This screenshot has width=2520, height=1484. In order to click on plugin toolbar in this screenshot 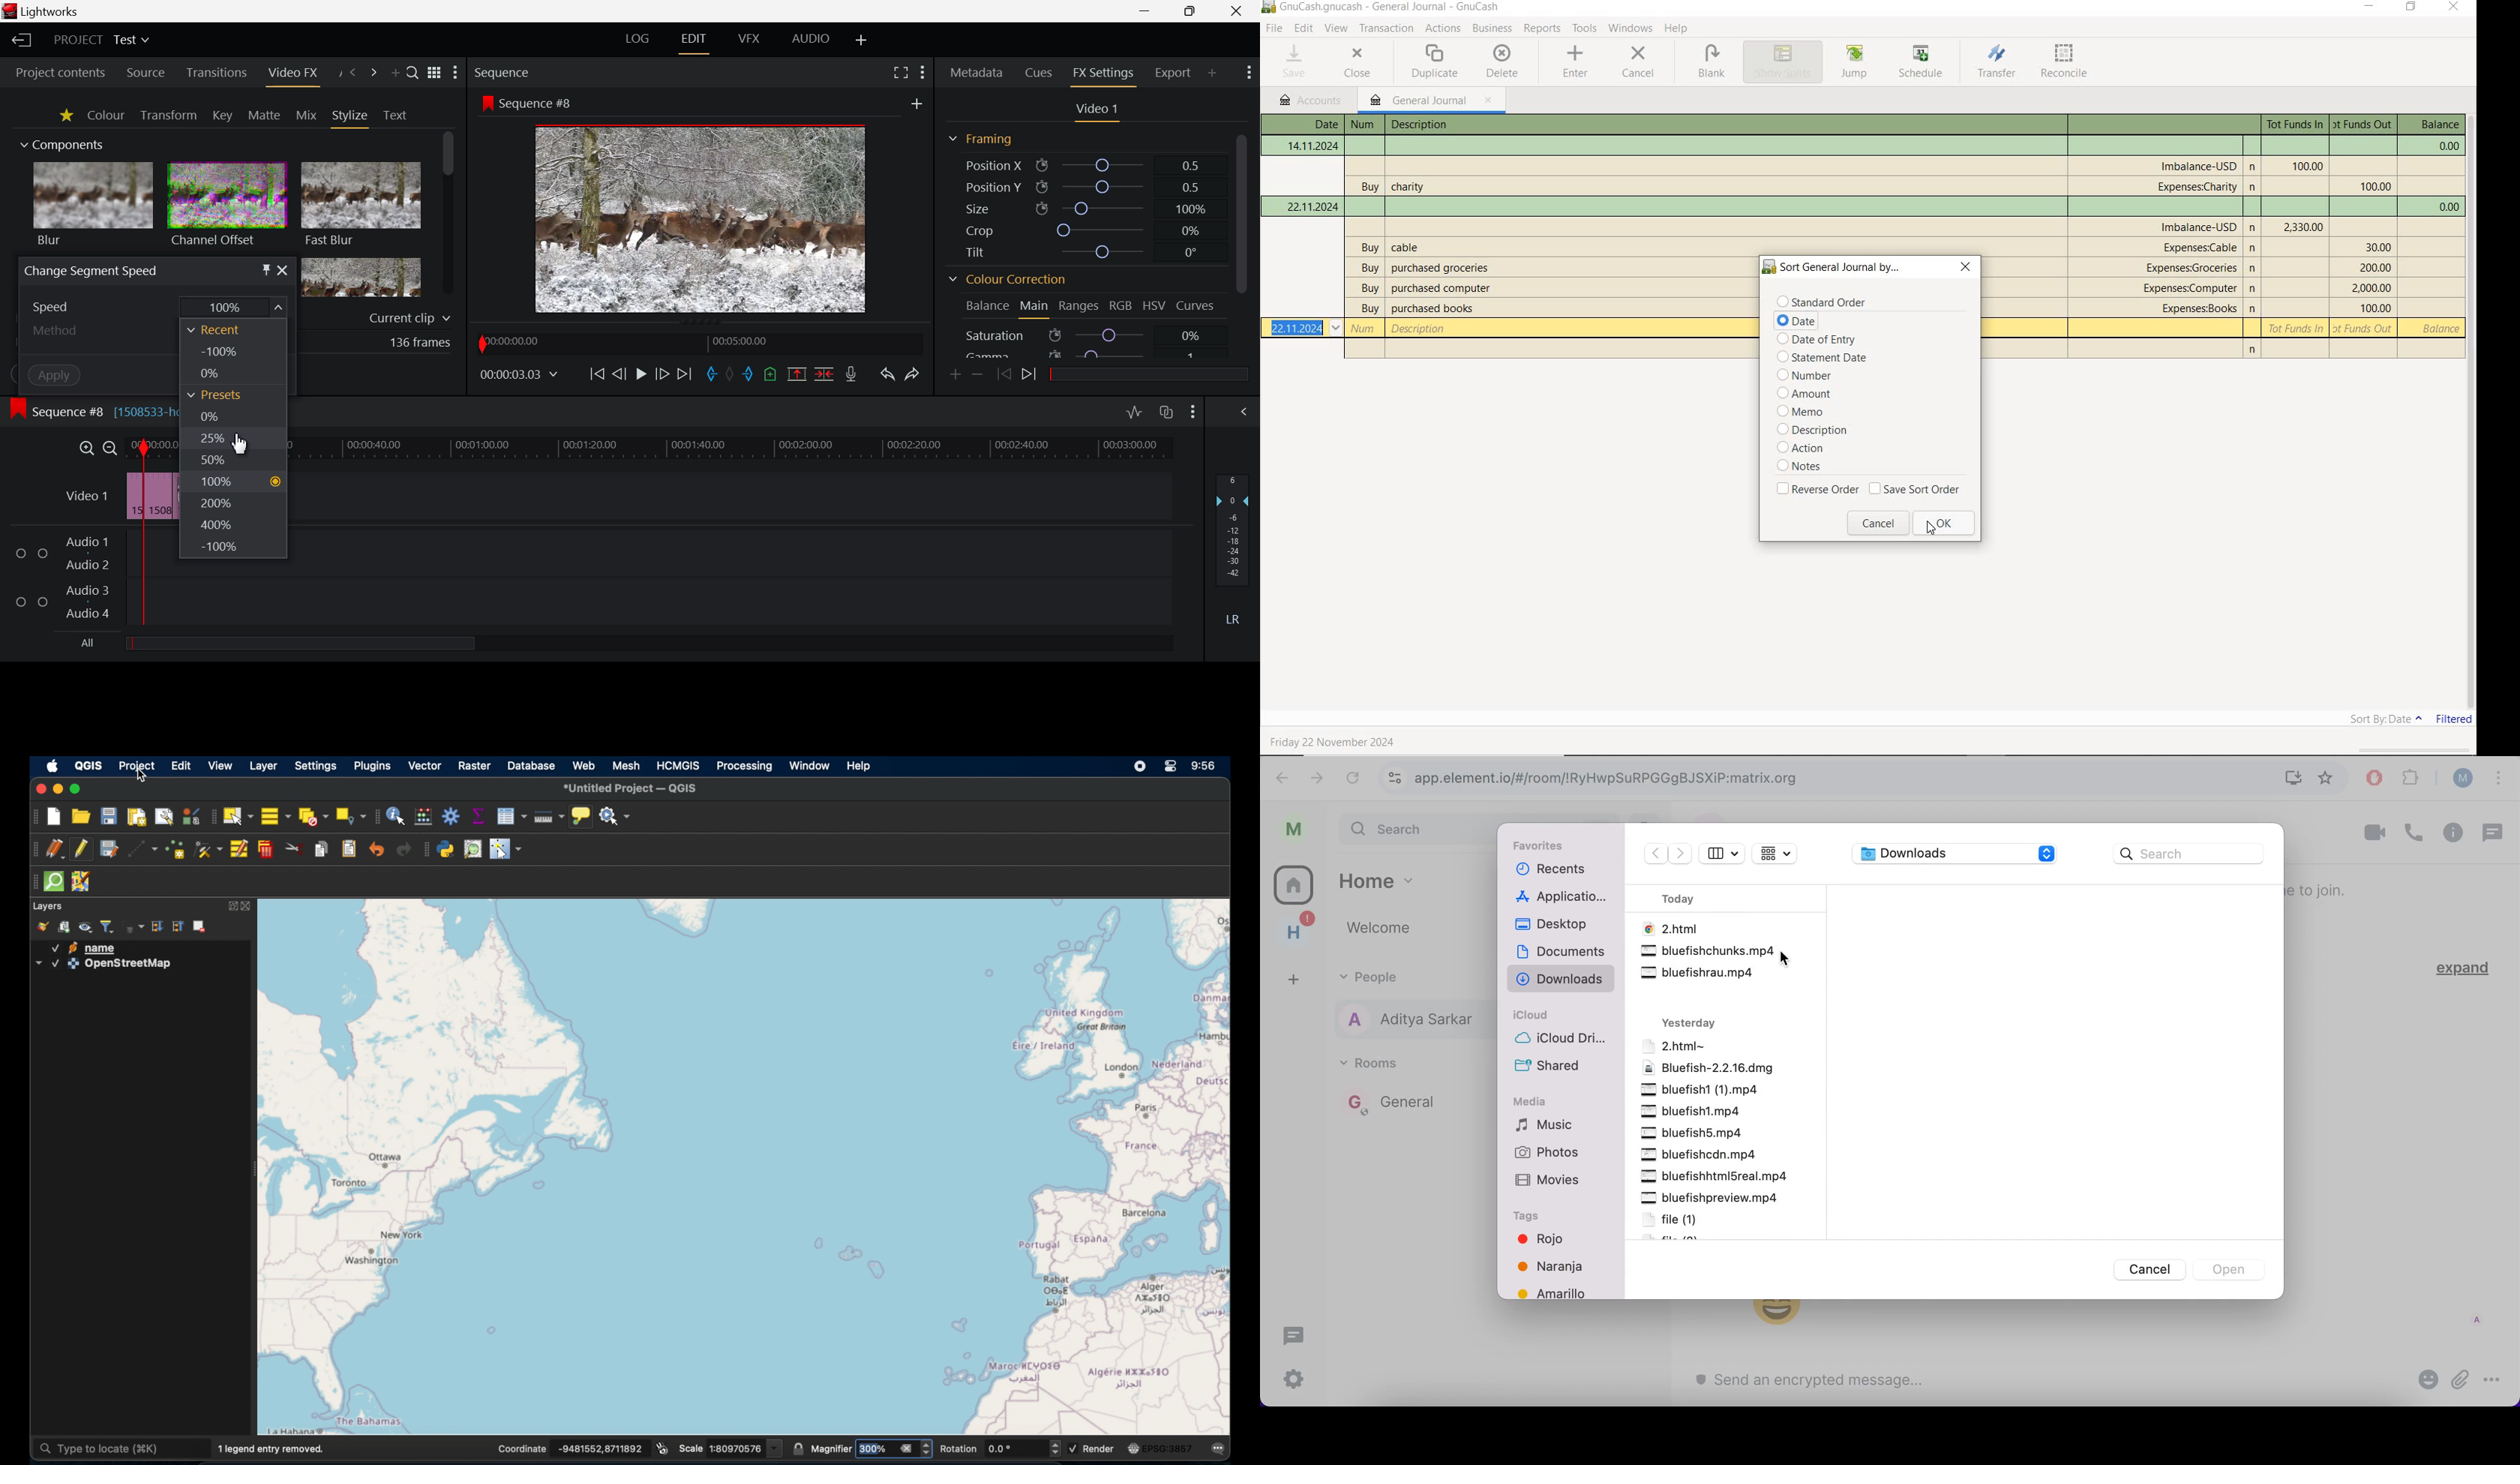, I will do `click(425, 851)`.